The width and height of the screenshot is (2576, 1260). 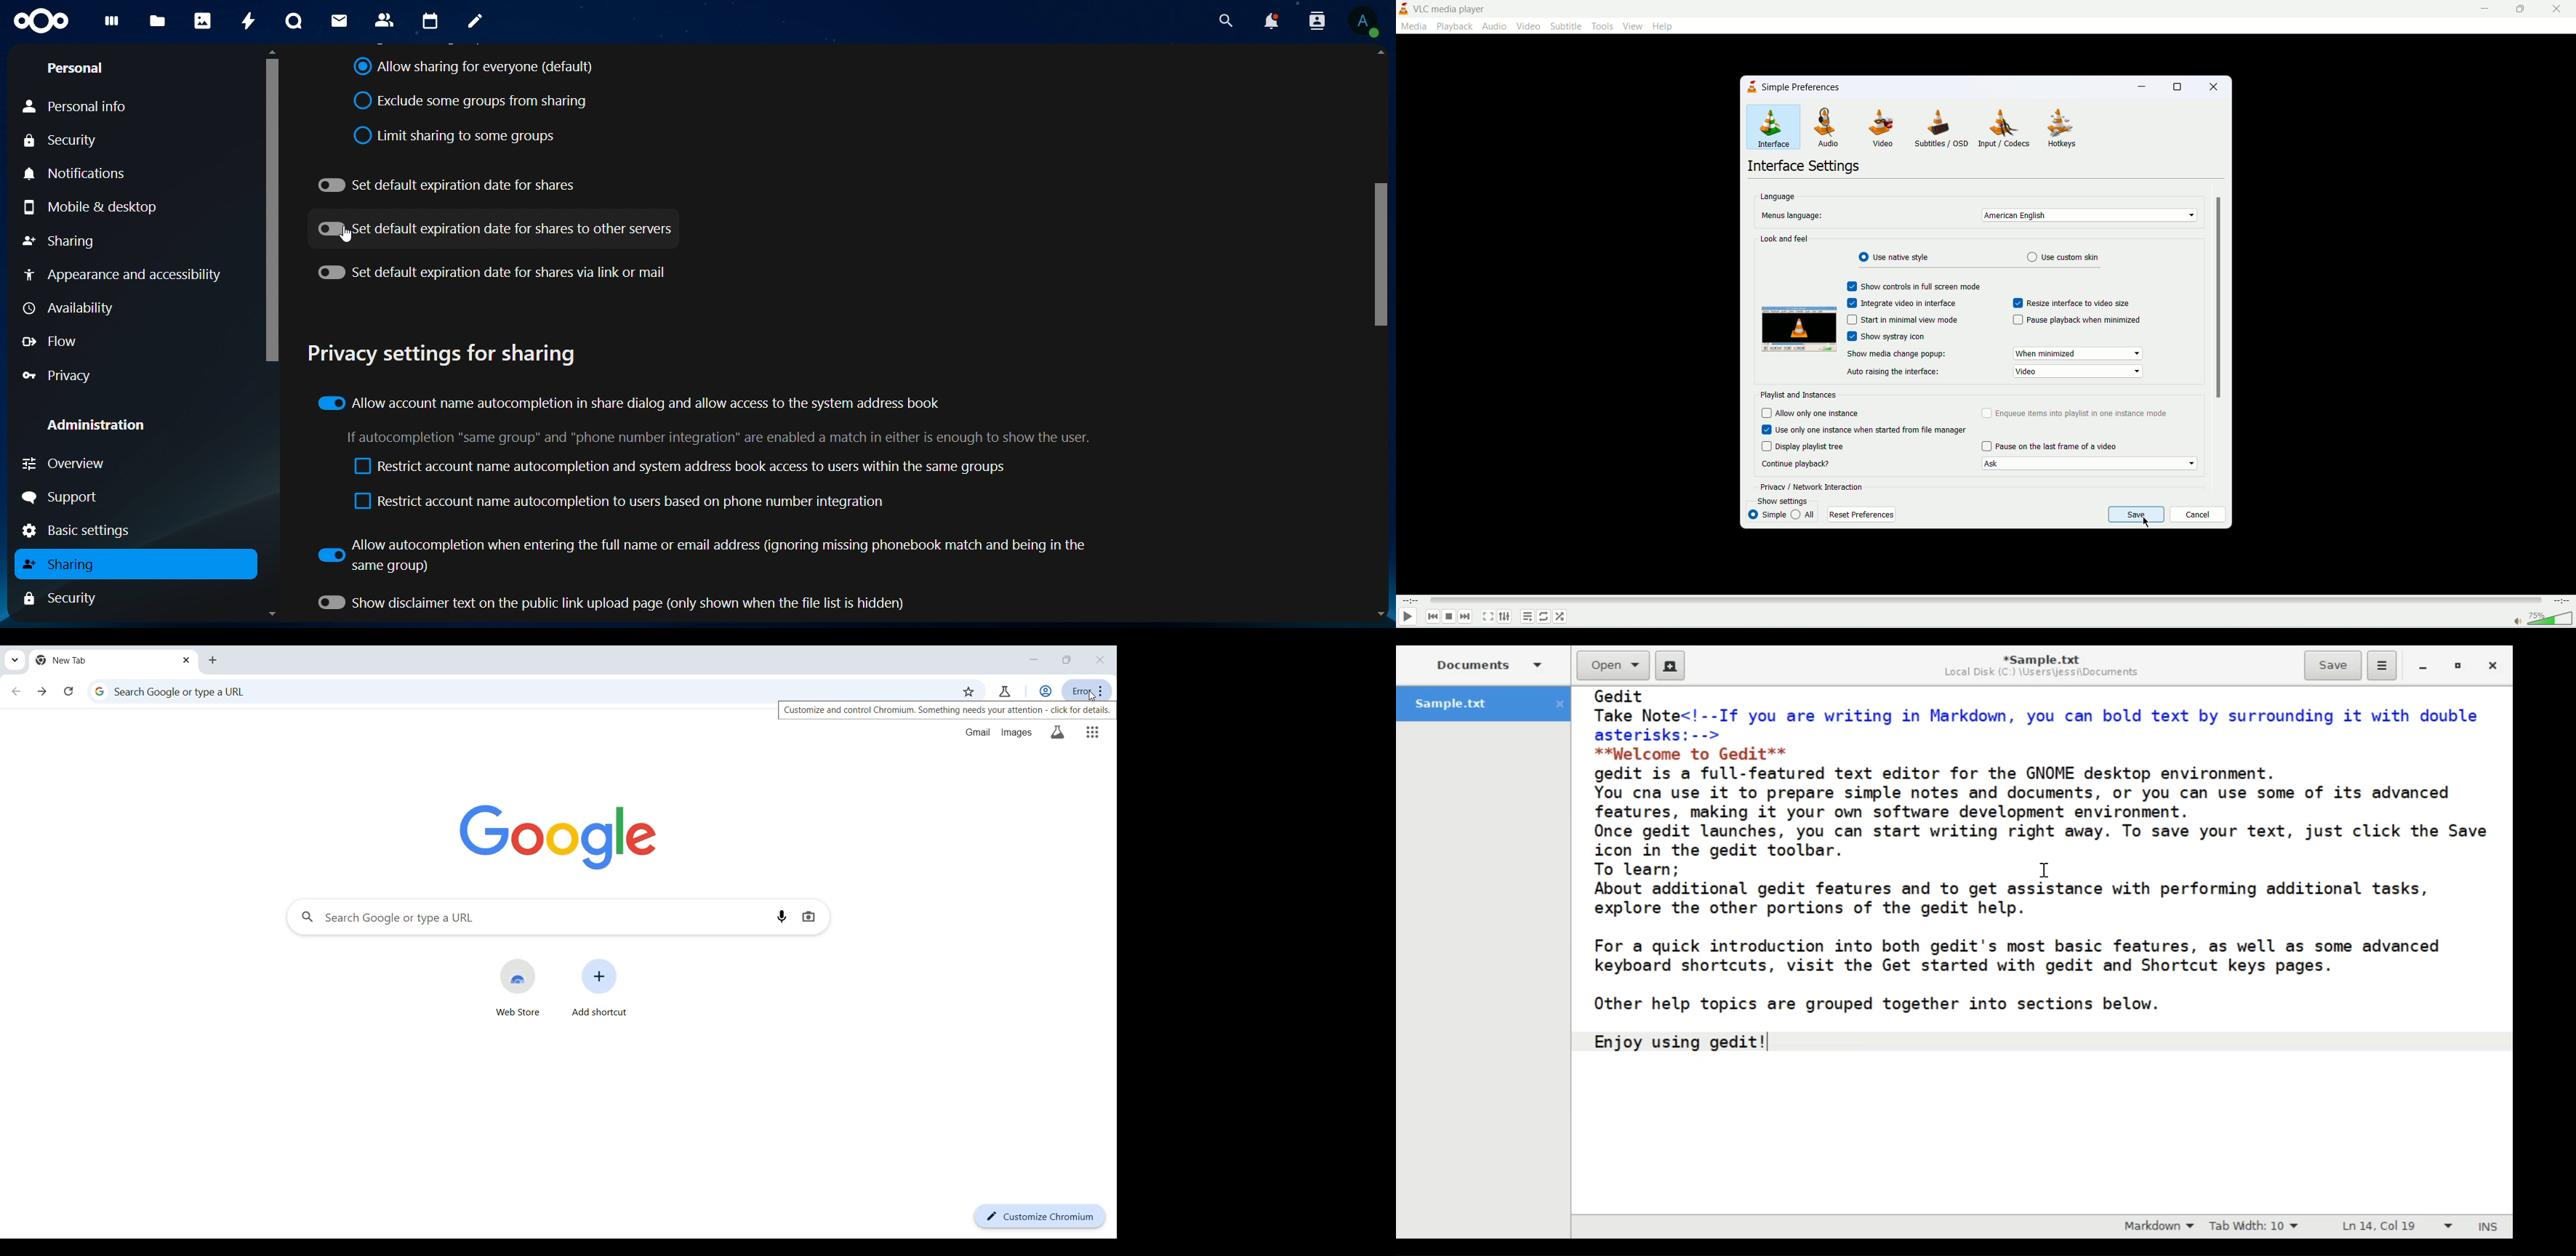 What do you see at coordinates (80, 107) in the screenshot?
I see `personal info` at bounding box center [80, 107].